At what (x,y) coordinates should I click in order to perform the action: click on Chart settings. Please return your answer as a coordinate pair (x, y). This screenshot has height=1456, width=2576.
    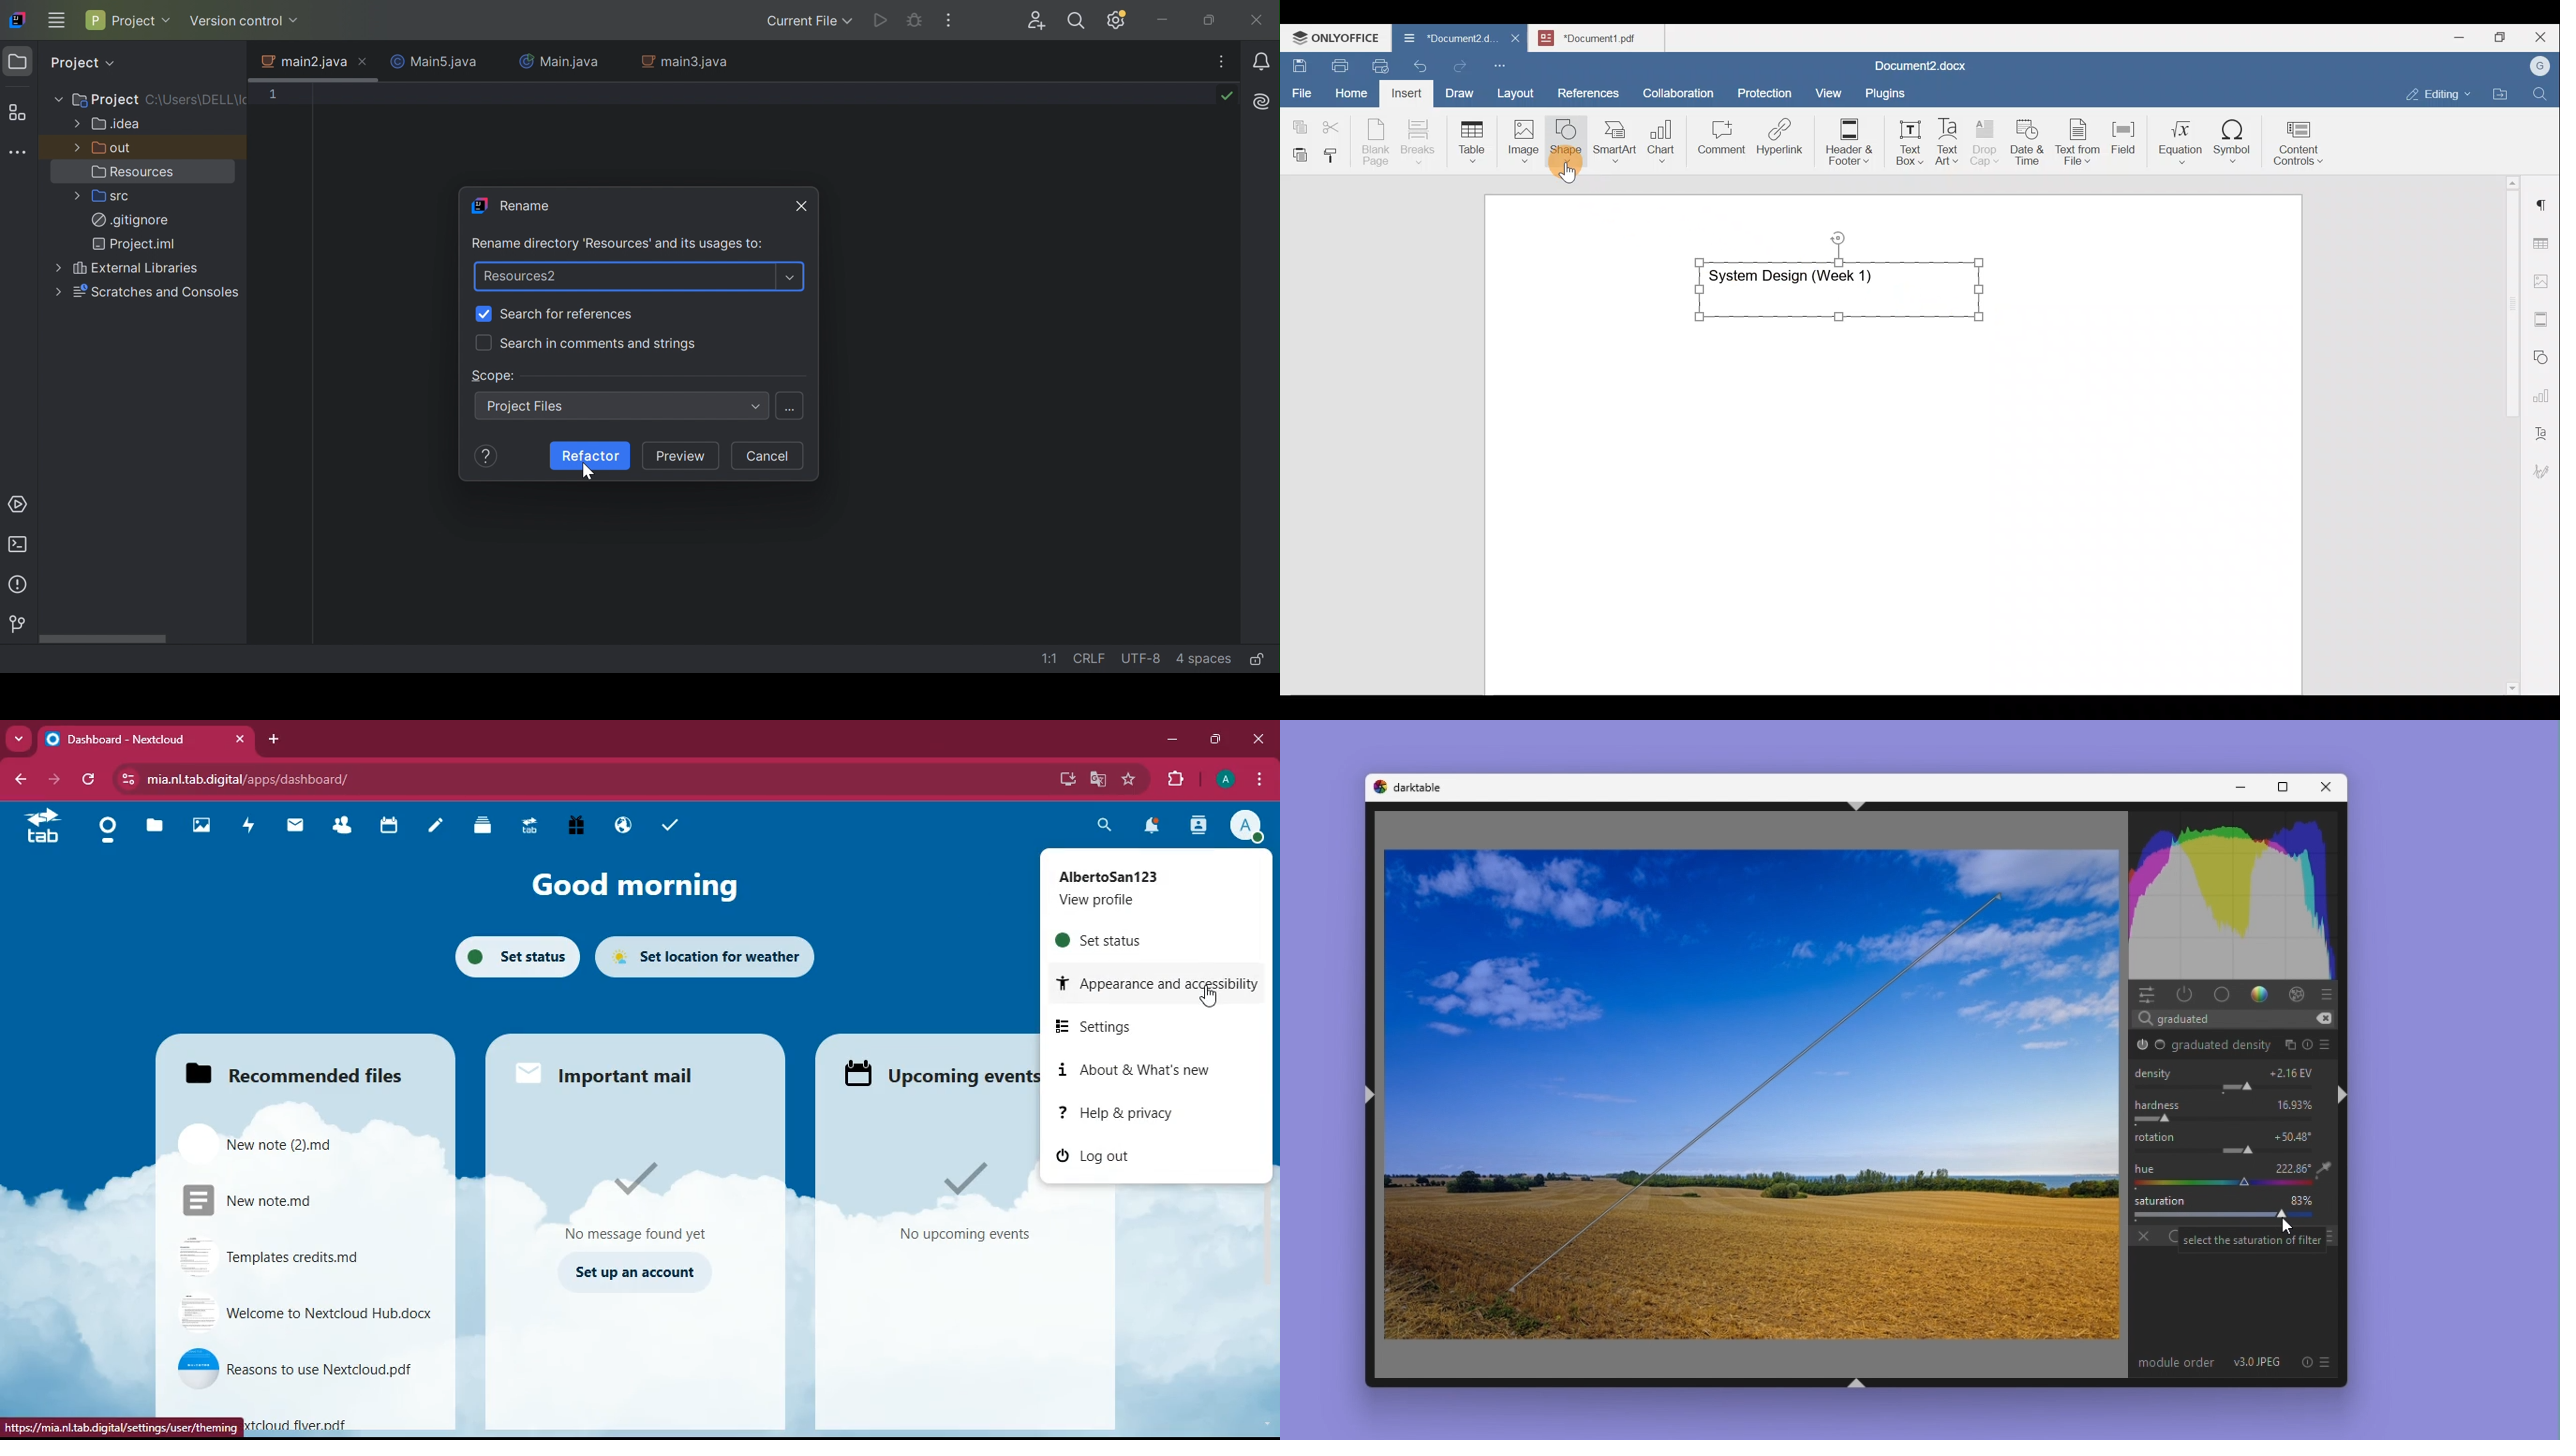
    Looking at the image, I should click on (2544, 390).